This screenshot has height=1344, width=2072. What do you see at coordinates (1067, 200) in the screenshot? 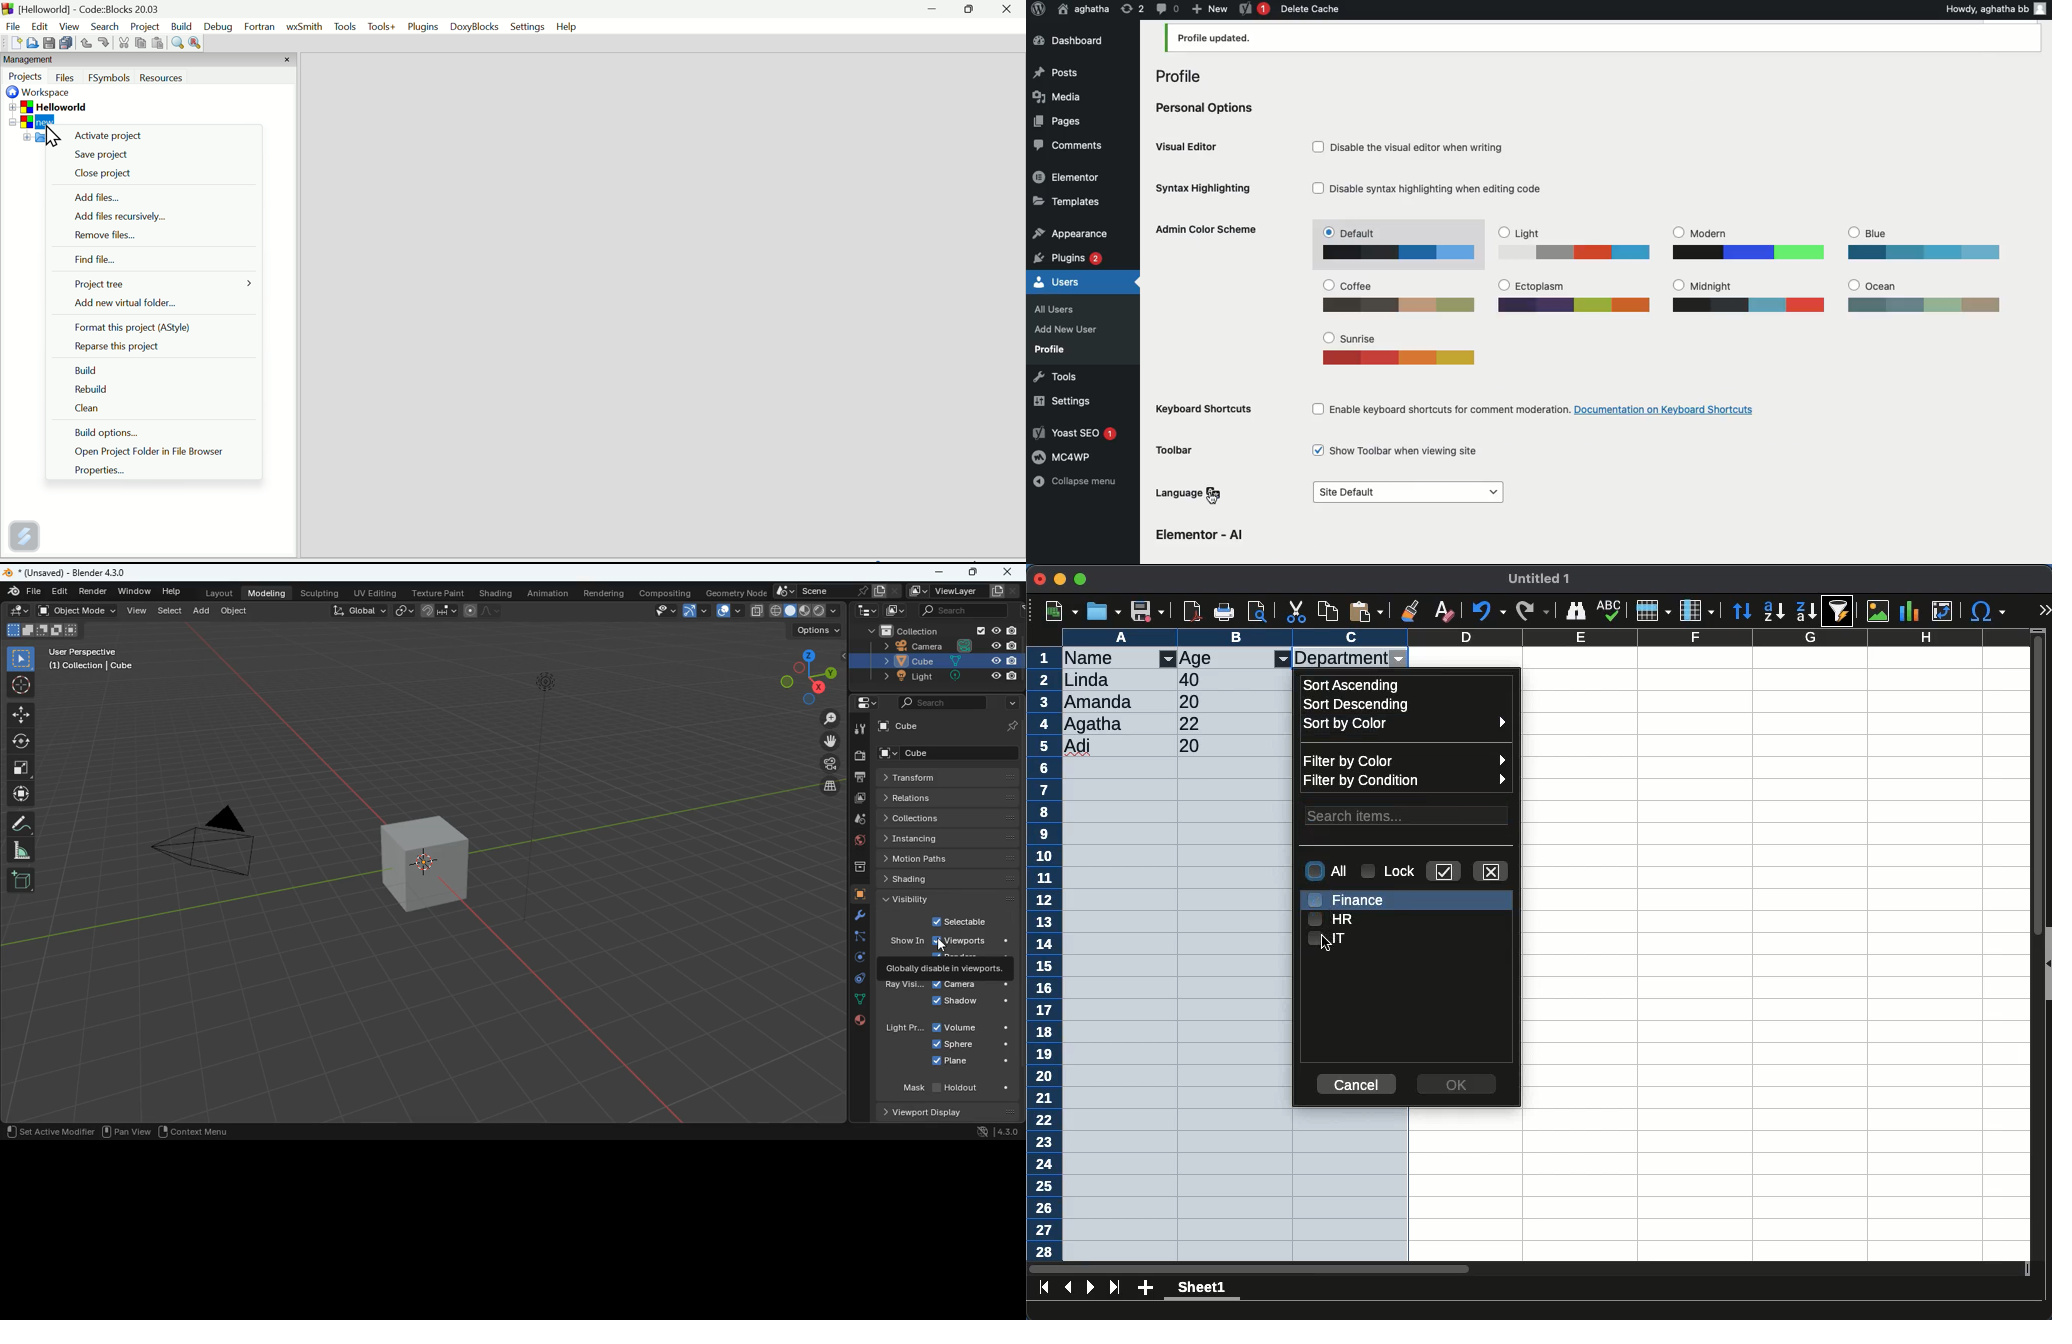
I see `Templates` at bounding box center [1067, 200].